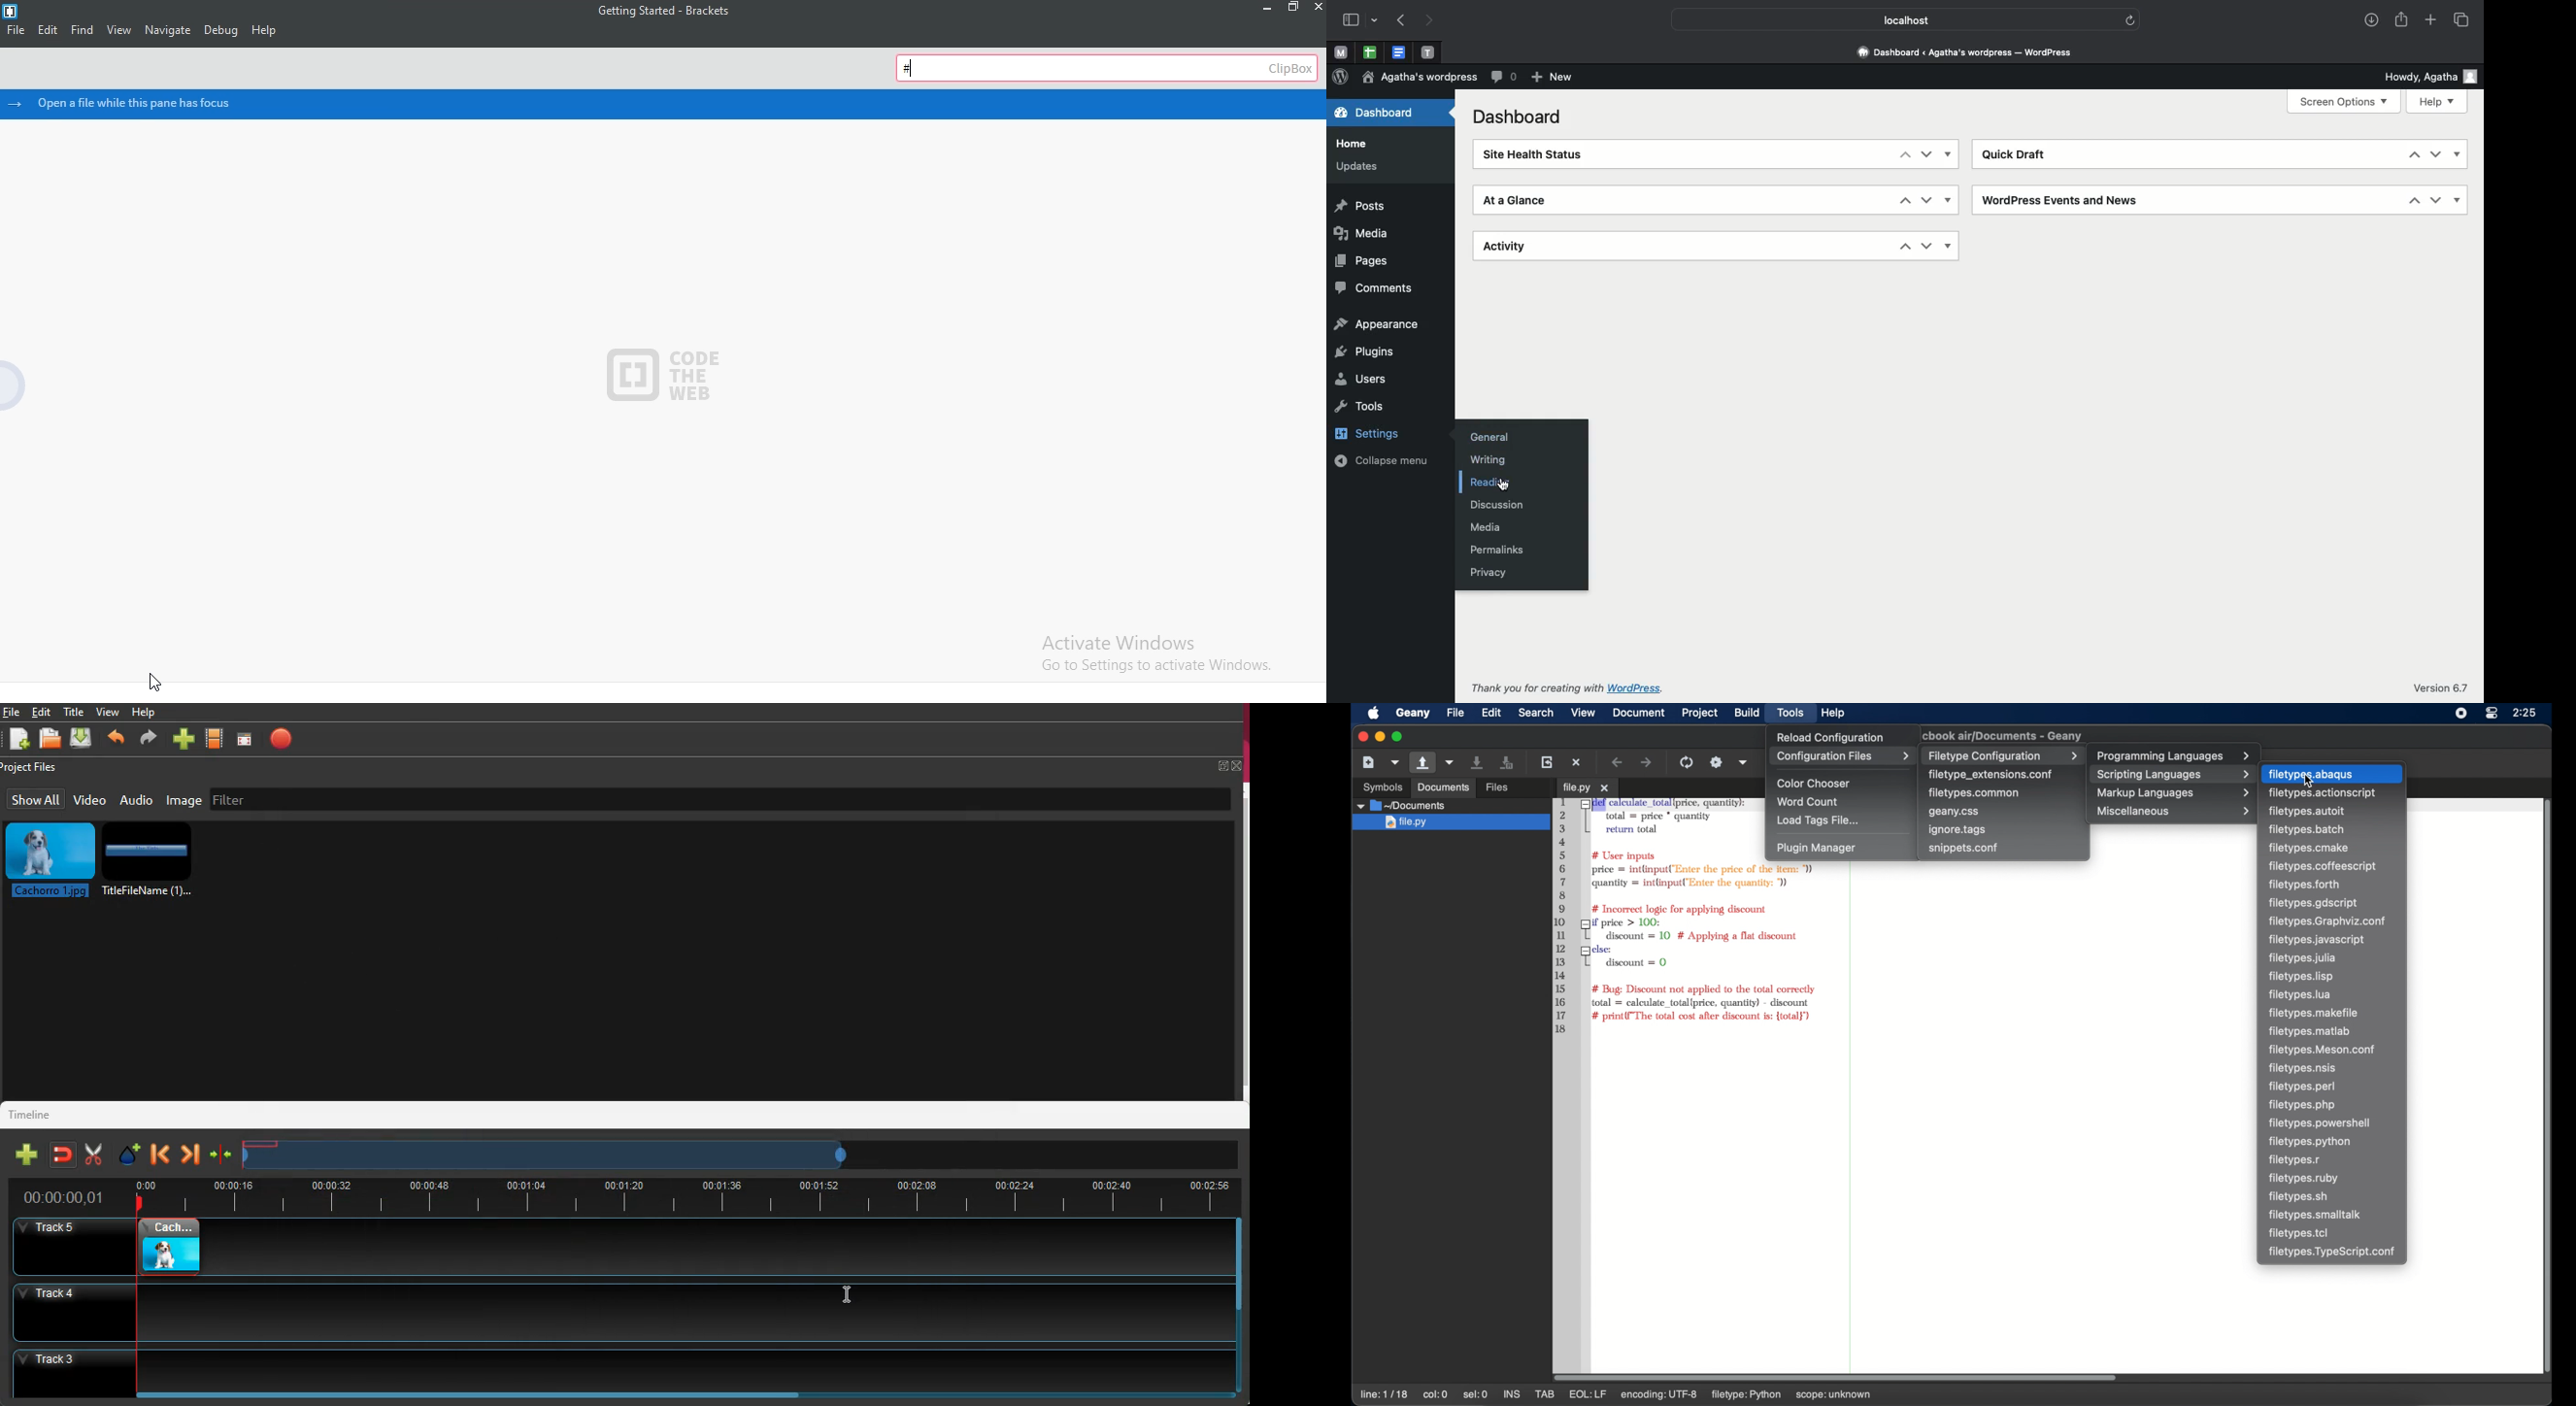 The height and width of the screenshot is (1428, 2576). Describe the element at coordinates (1928, 202) in the screenshot. I see `Down` at that location.